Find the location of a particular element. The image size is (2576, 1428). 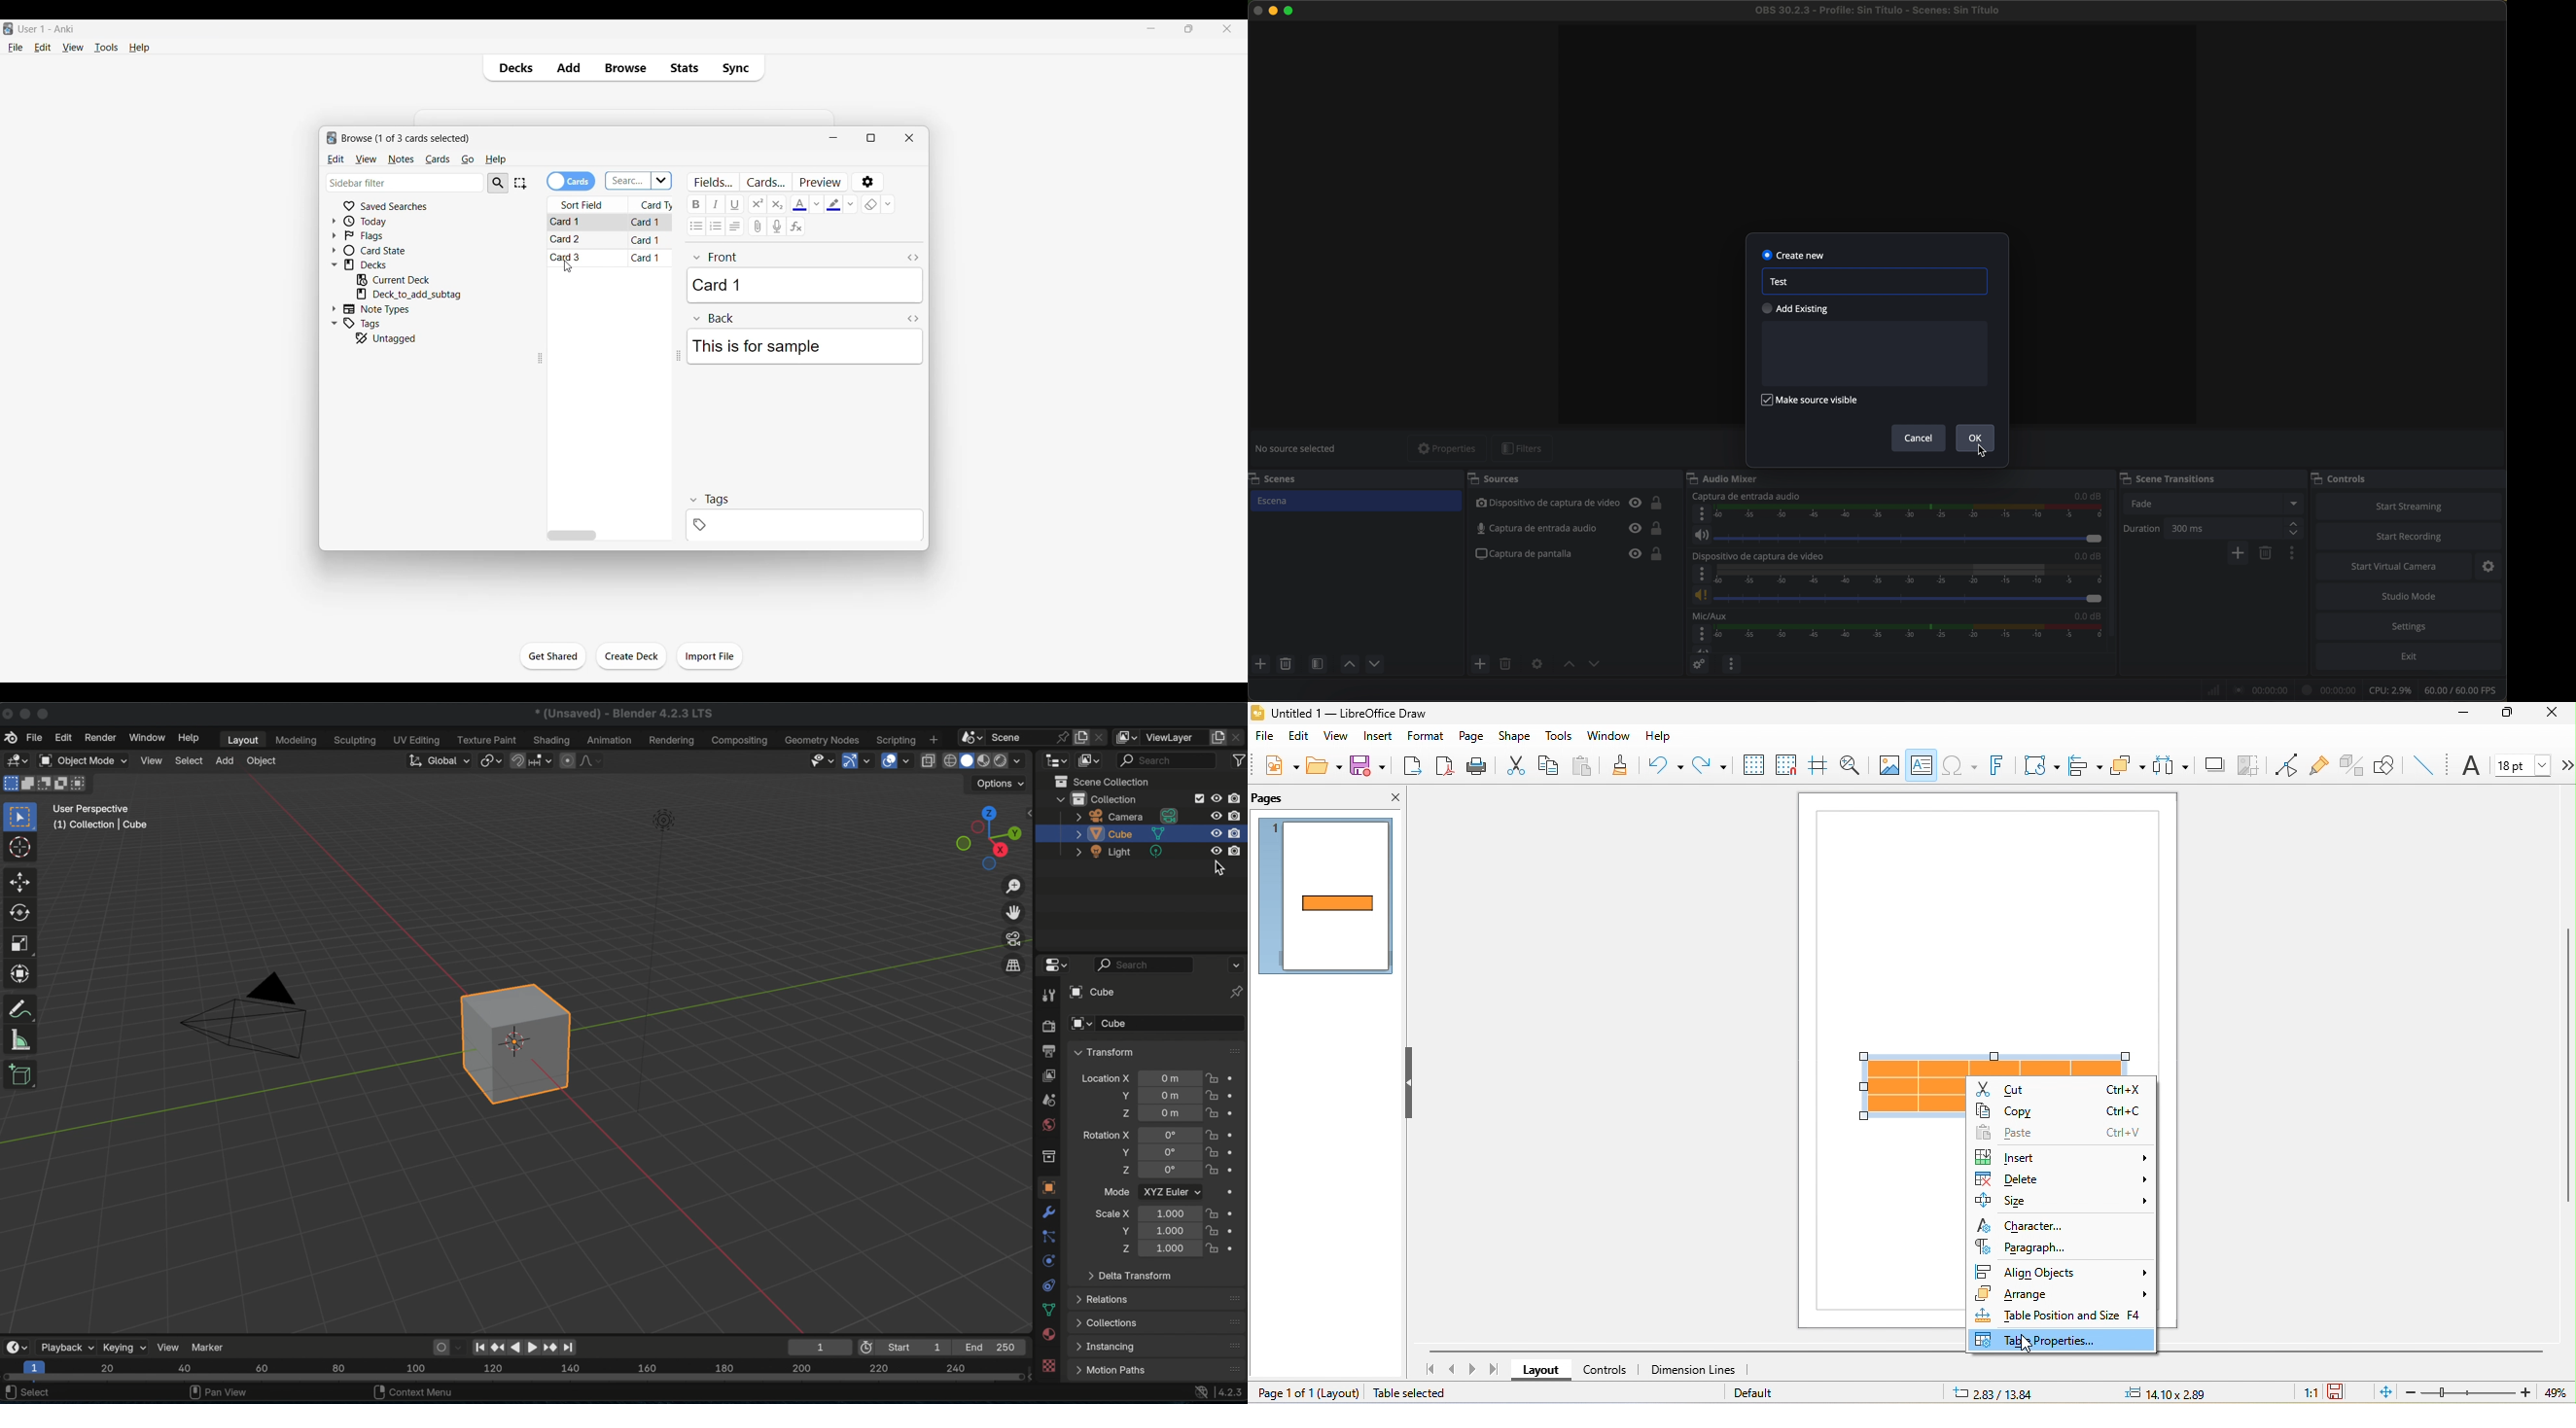

sources is located at coordinates (1507, 479).